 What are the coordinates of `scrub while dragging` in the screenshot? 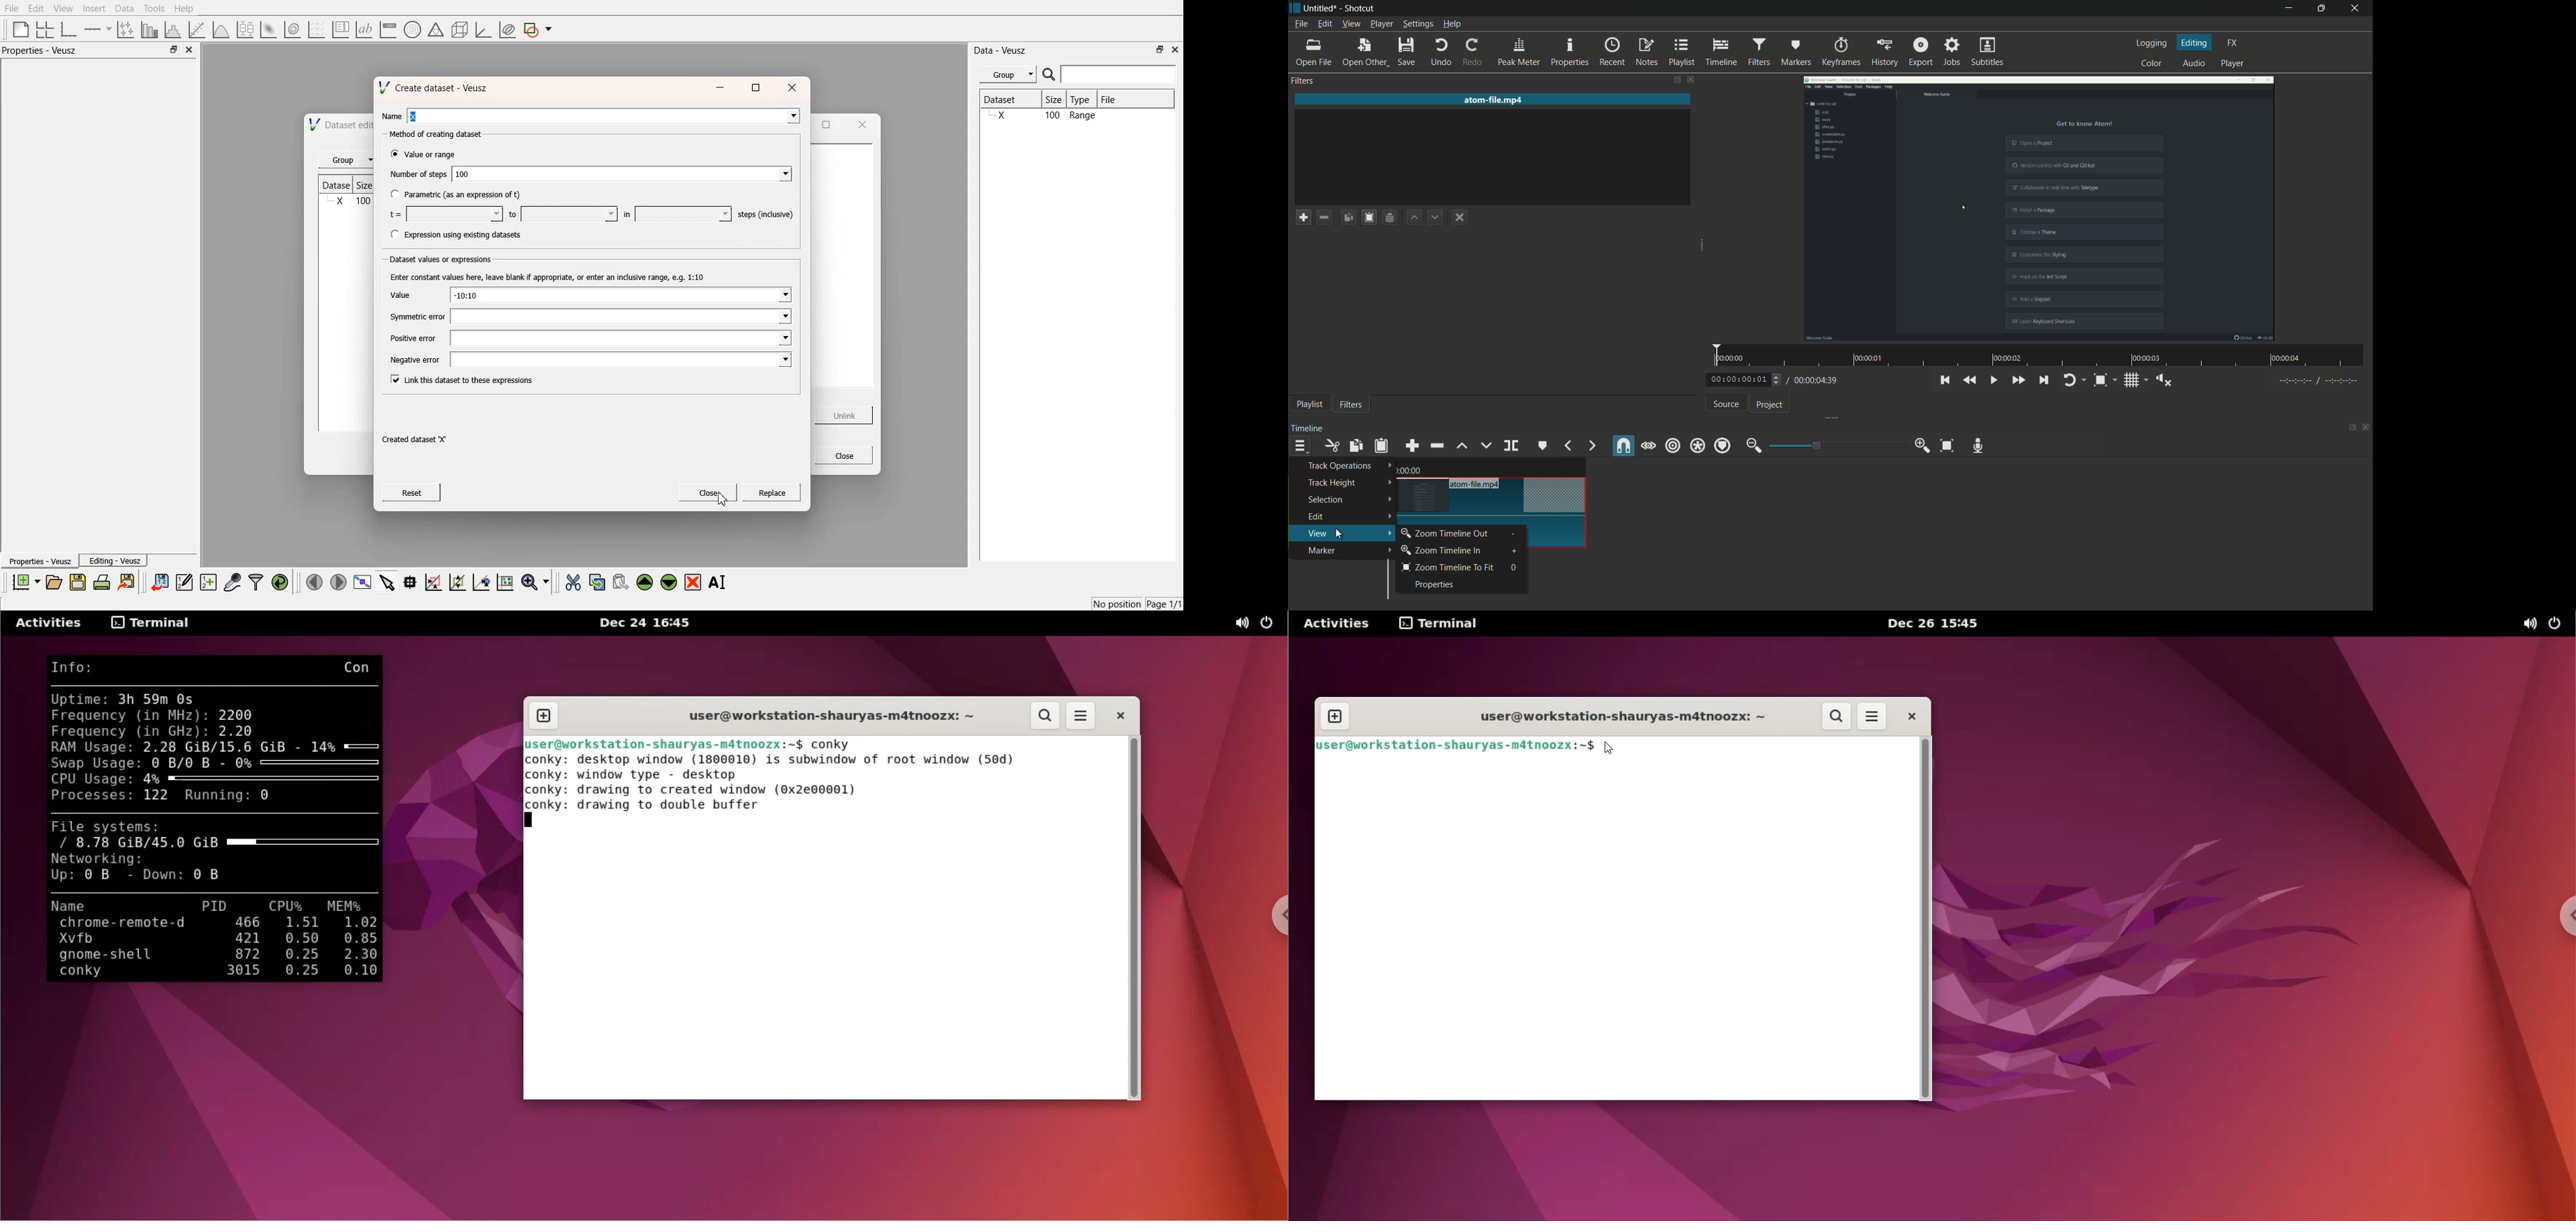 It's located at (1648, 447).